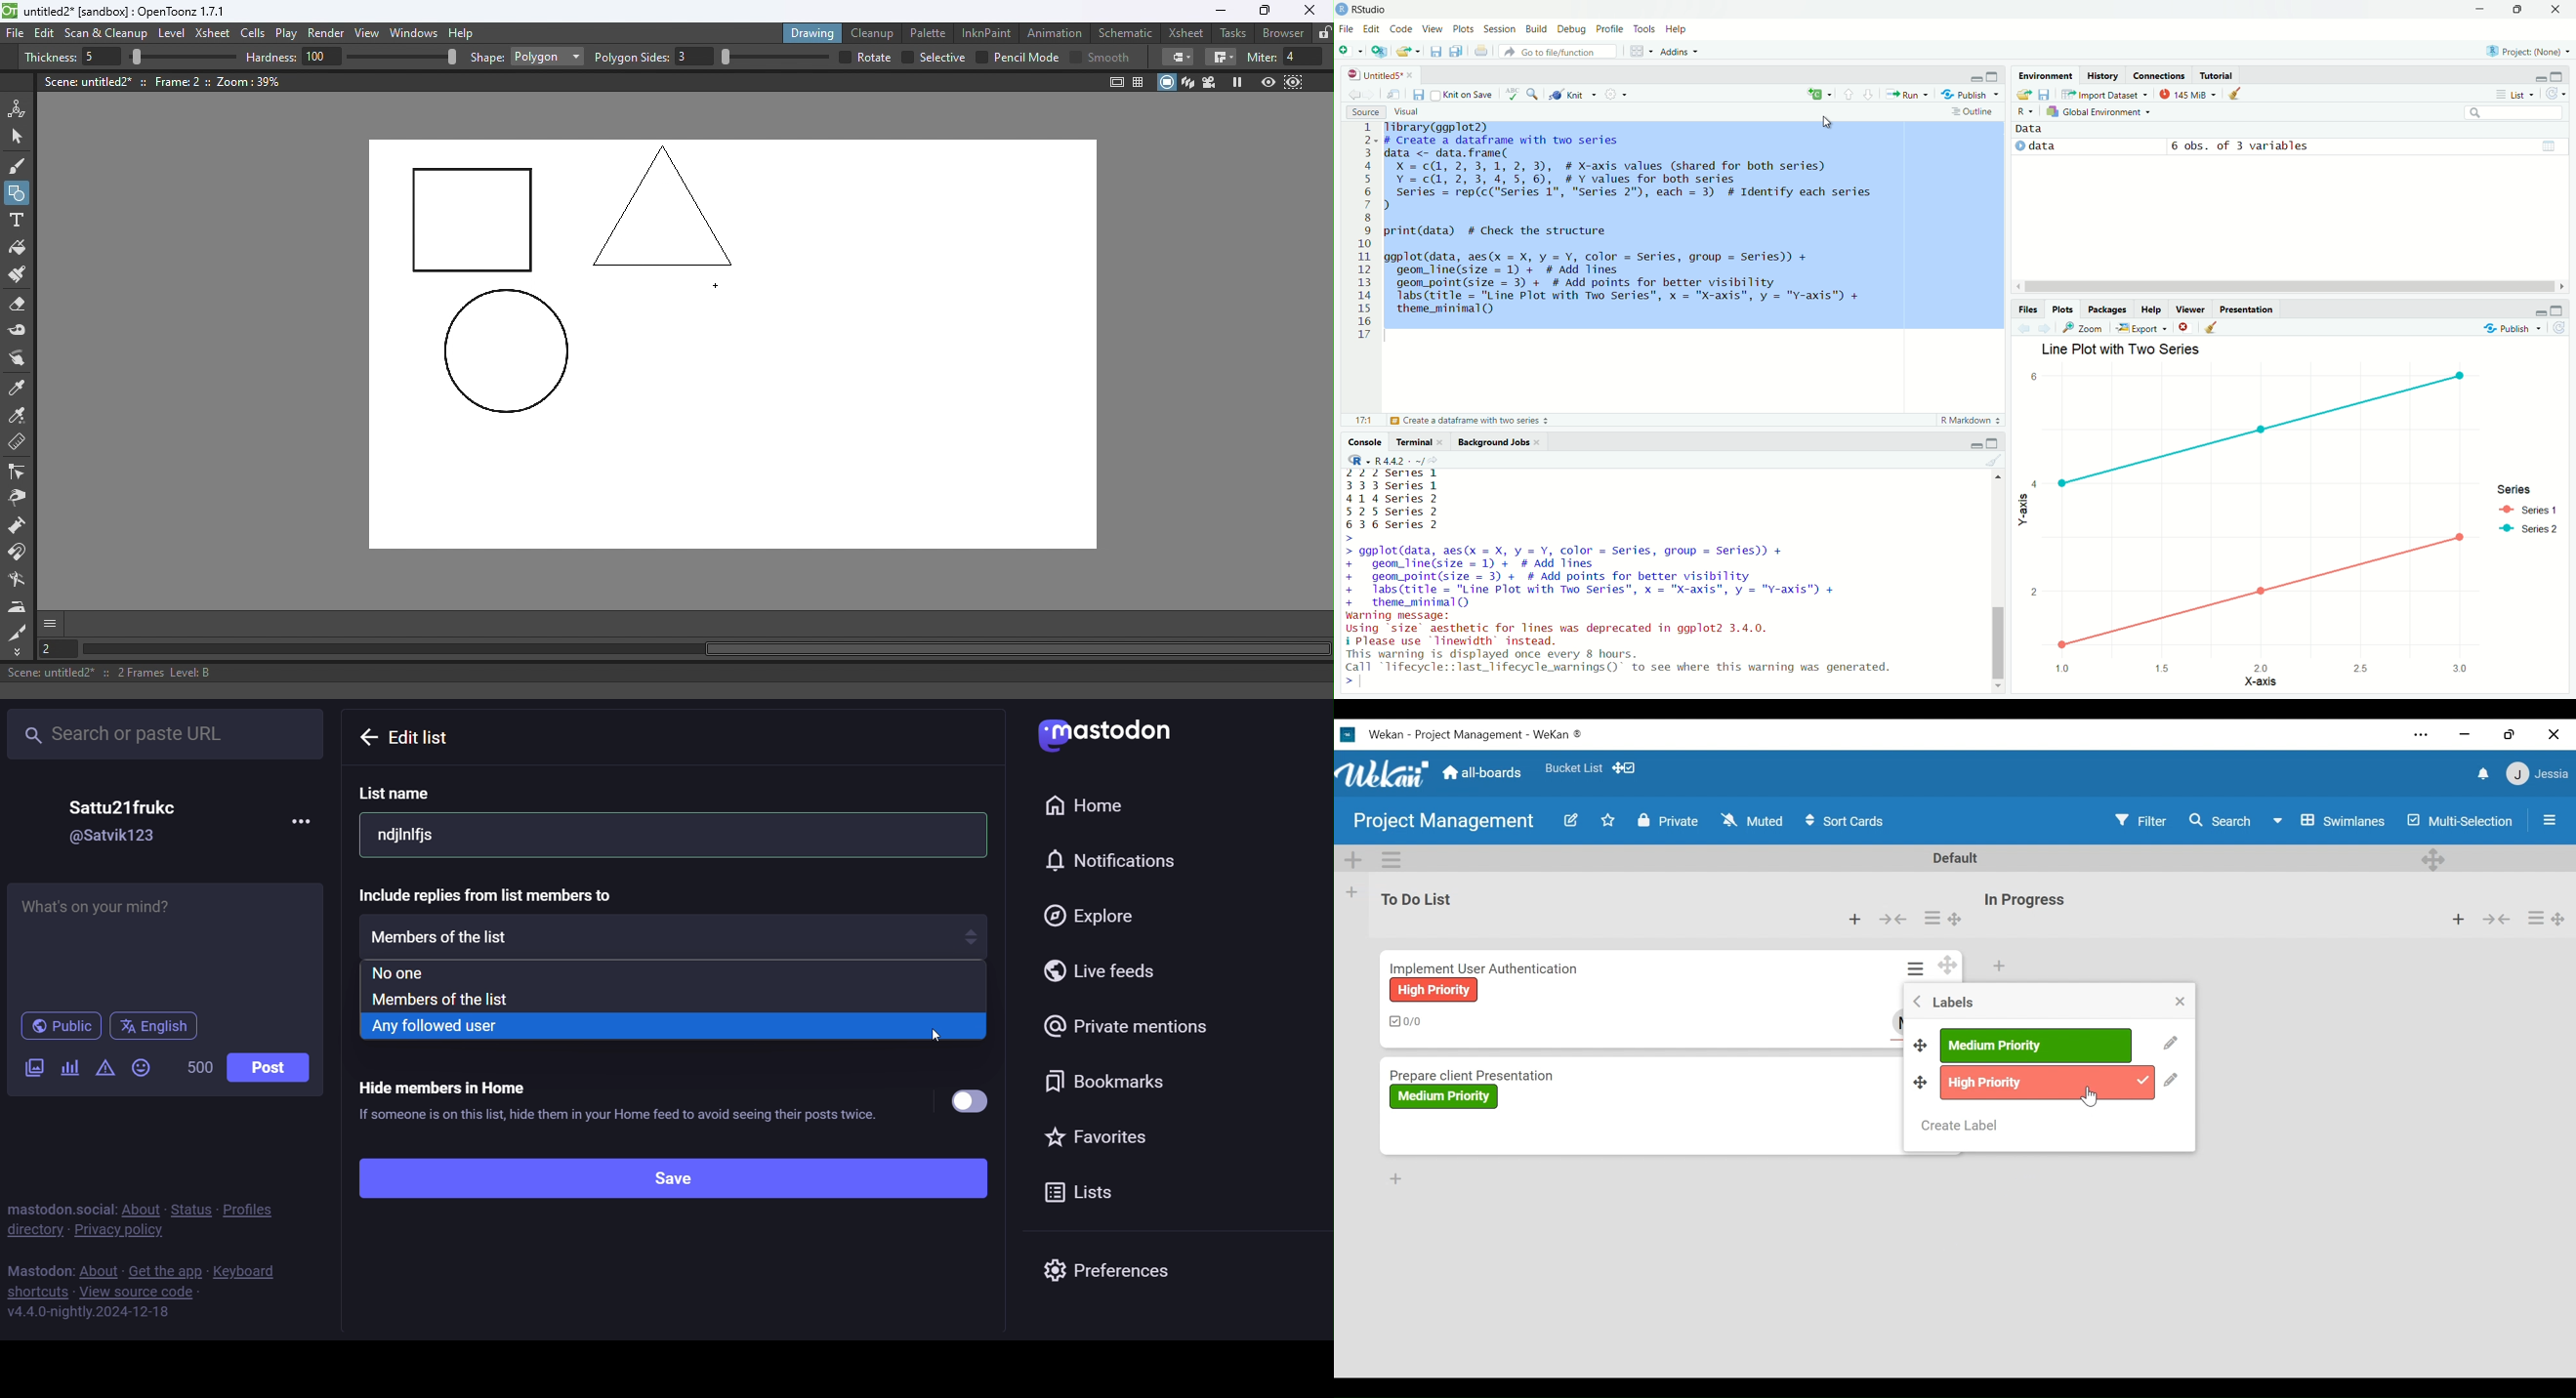 The width and height of the screenshot is (2576, 1400). What do you see at coordinates (1849, 94) in the screenshot?
I see `Go to previous section/chunk` at bounding box center [1849, 94].